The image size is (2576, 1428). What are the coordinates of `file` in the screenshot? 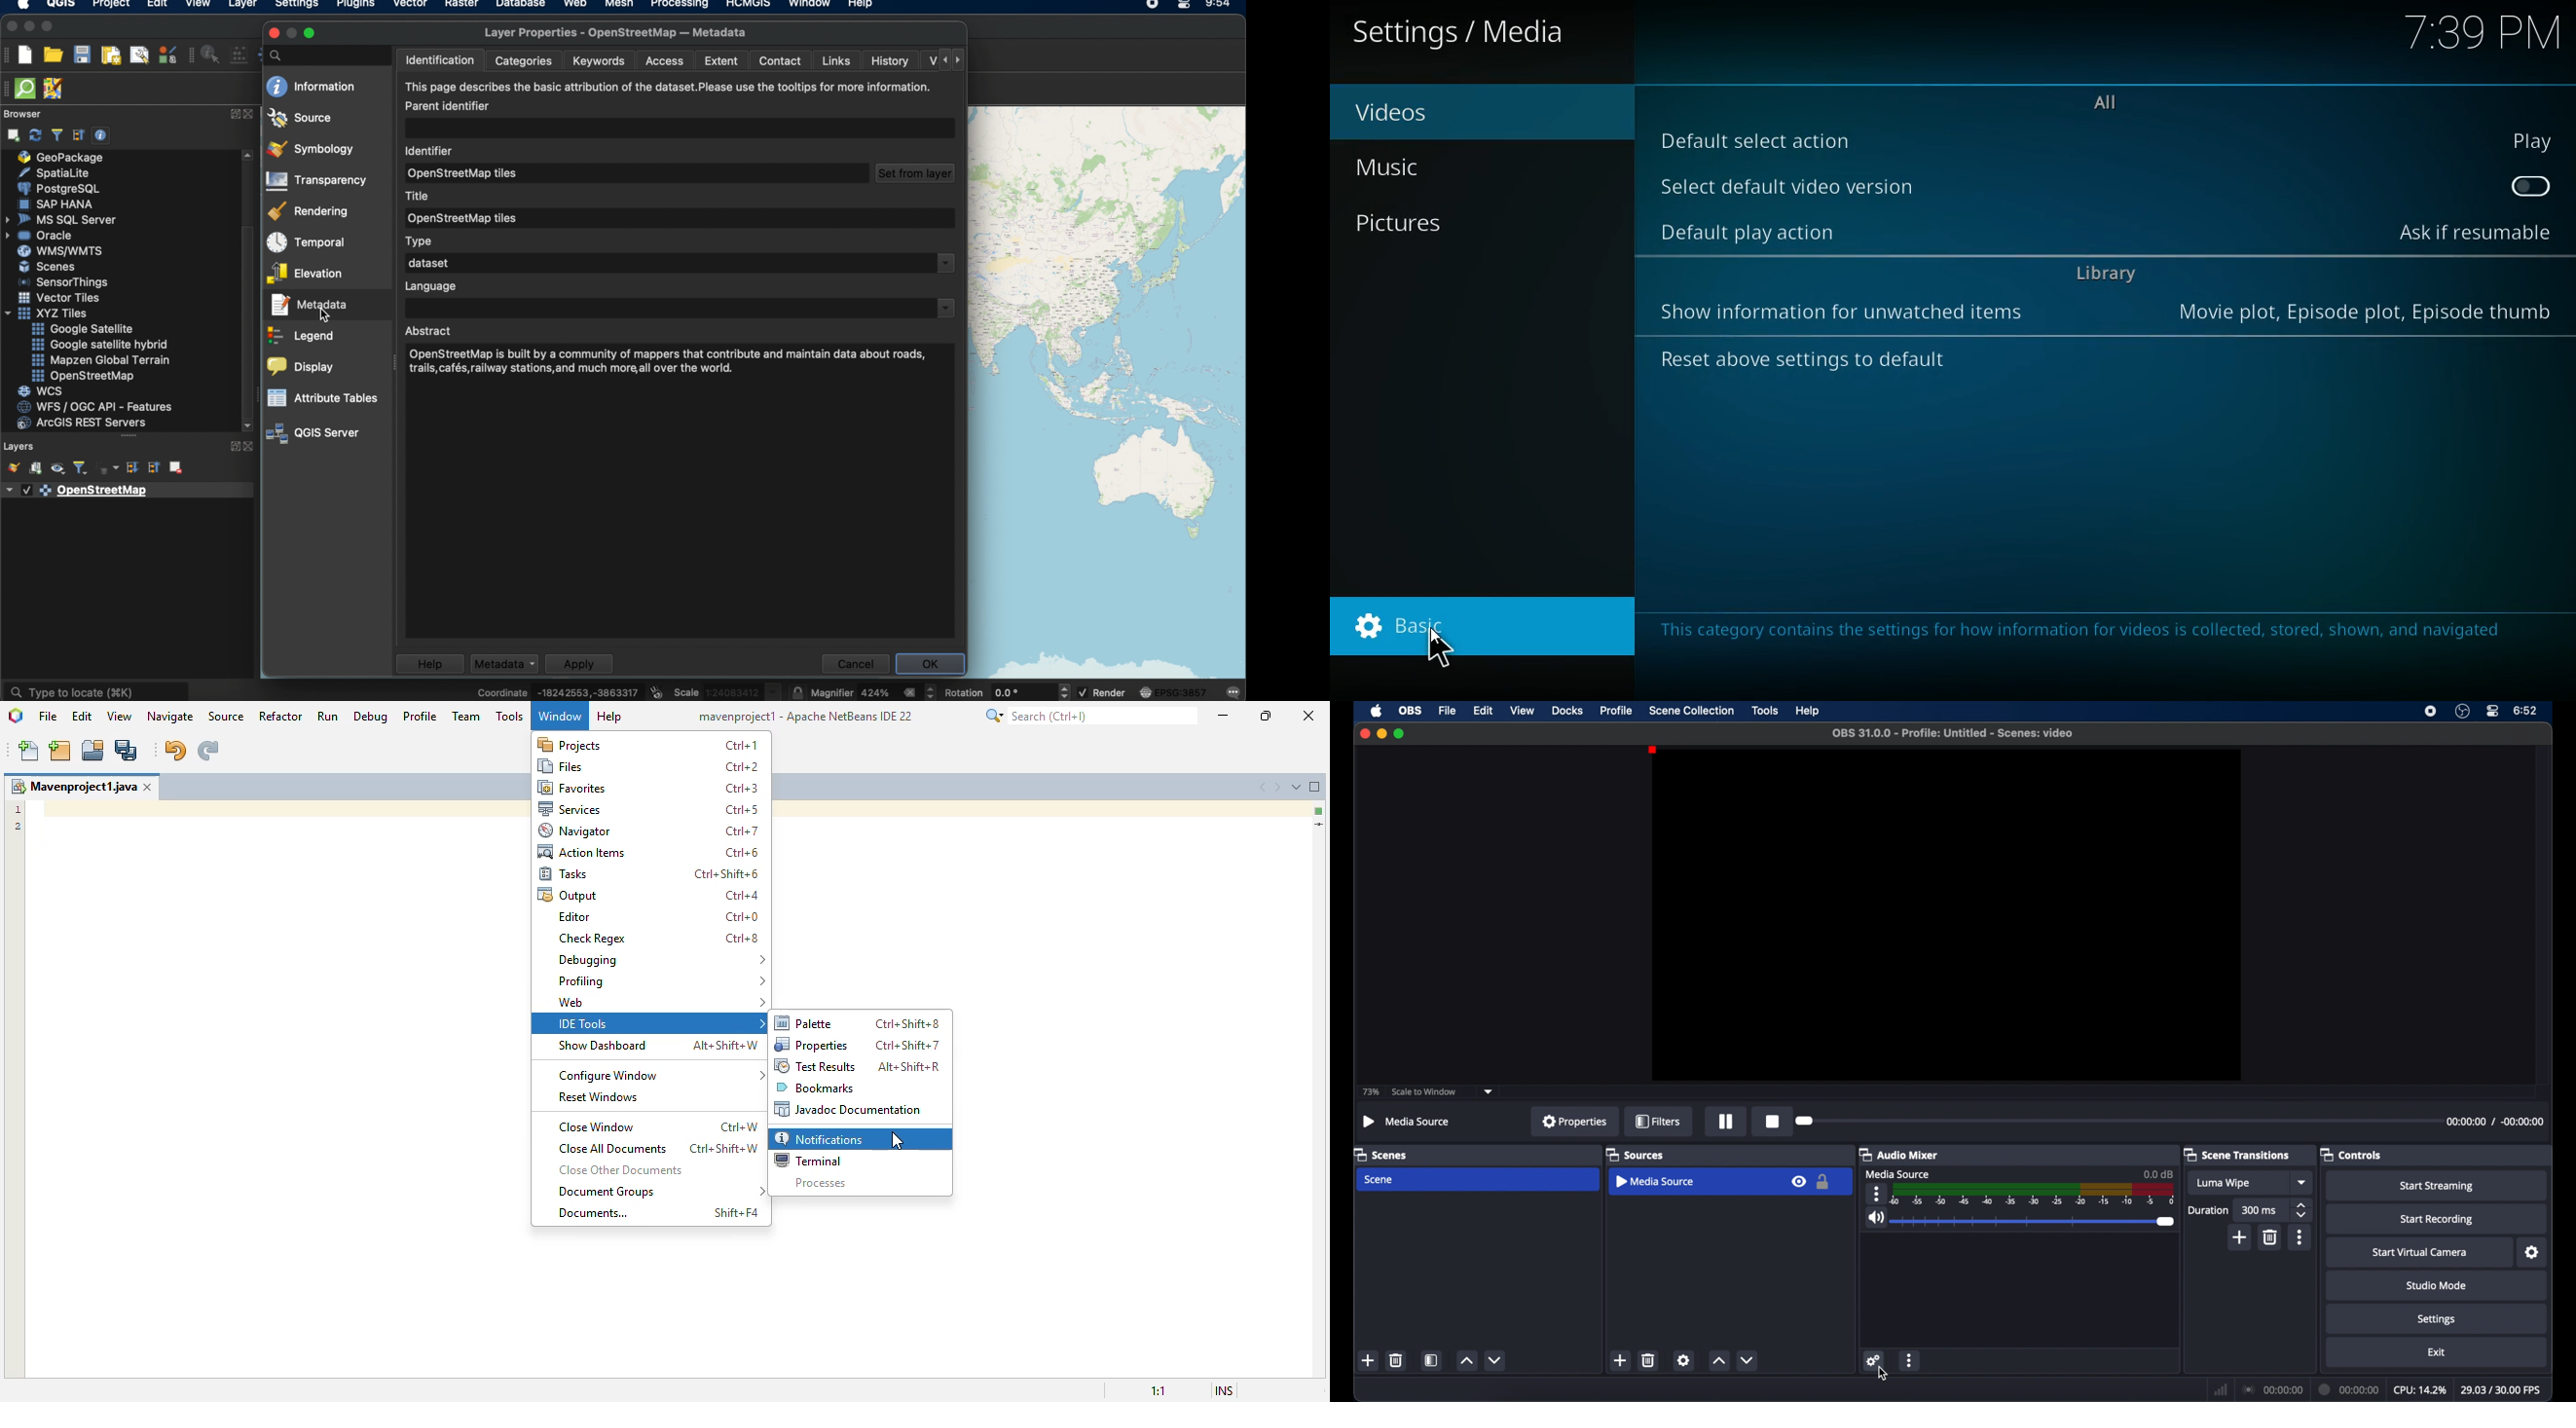 It's located at (1447, 711).